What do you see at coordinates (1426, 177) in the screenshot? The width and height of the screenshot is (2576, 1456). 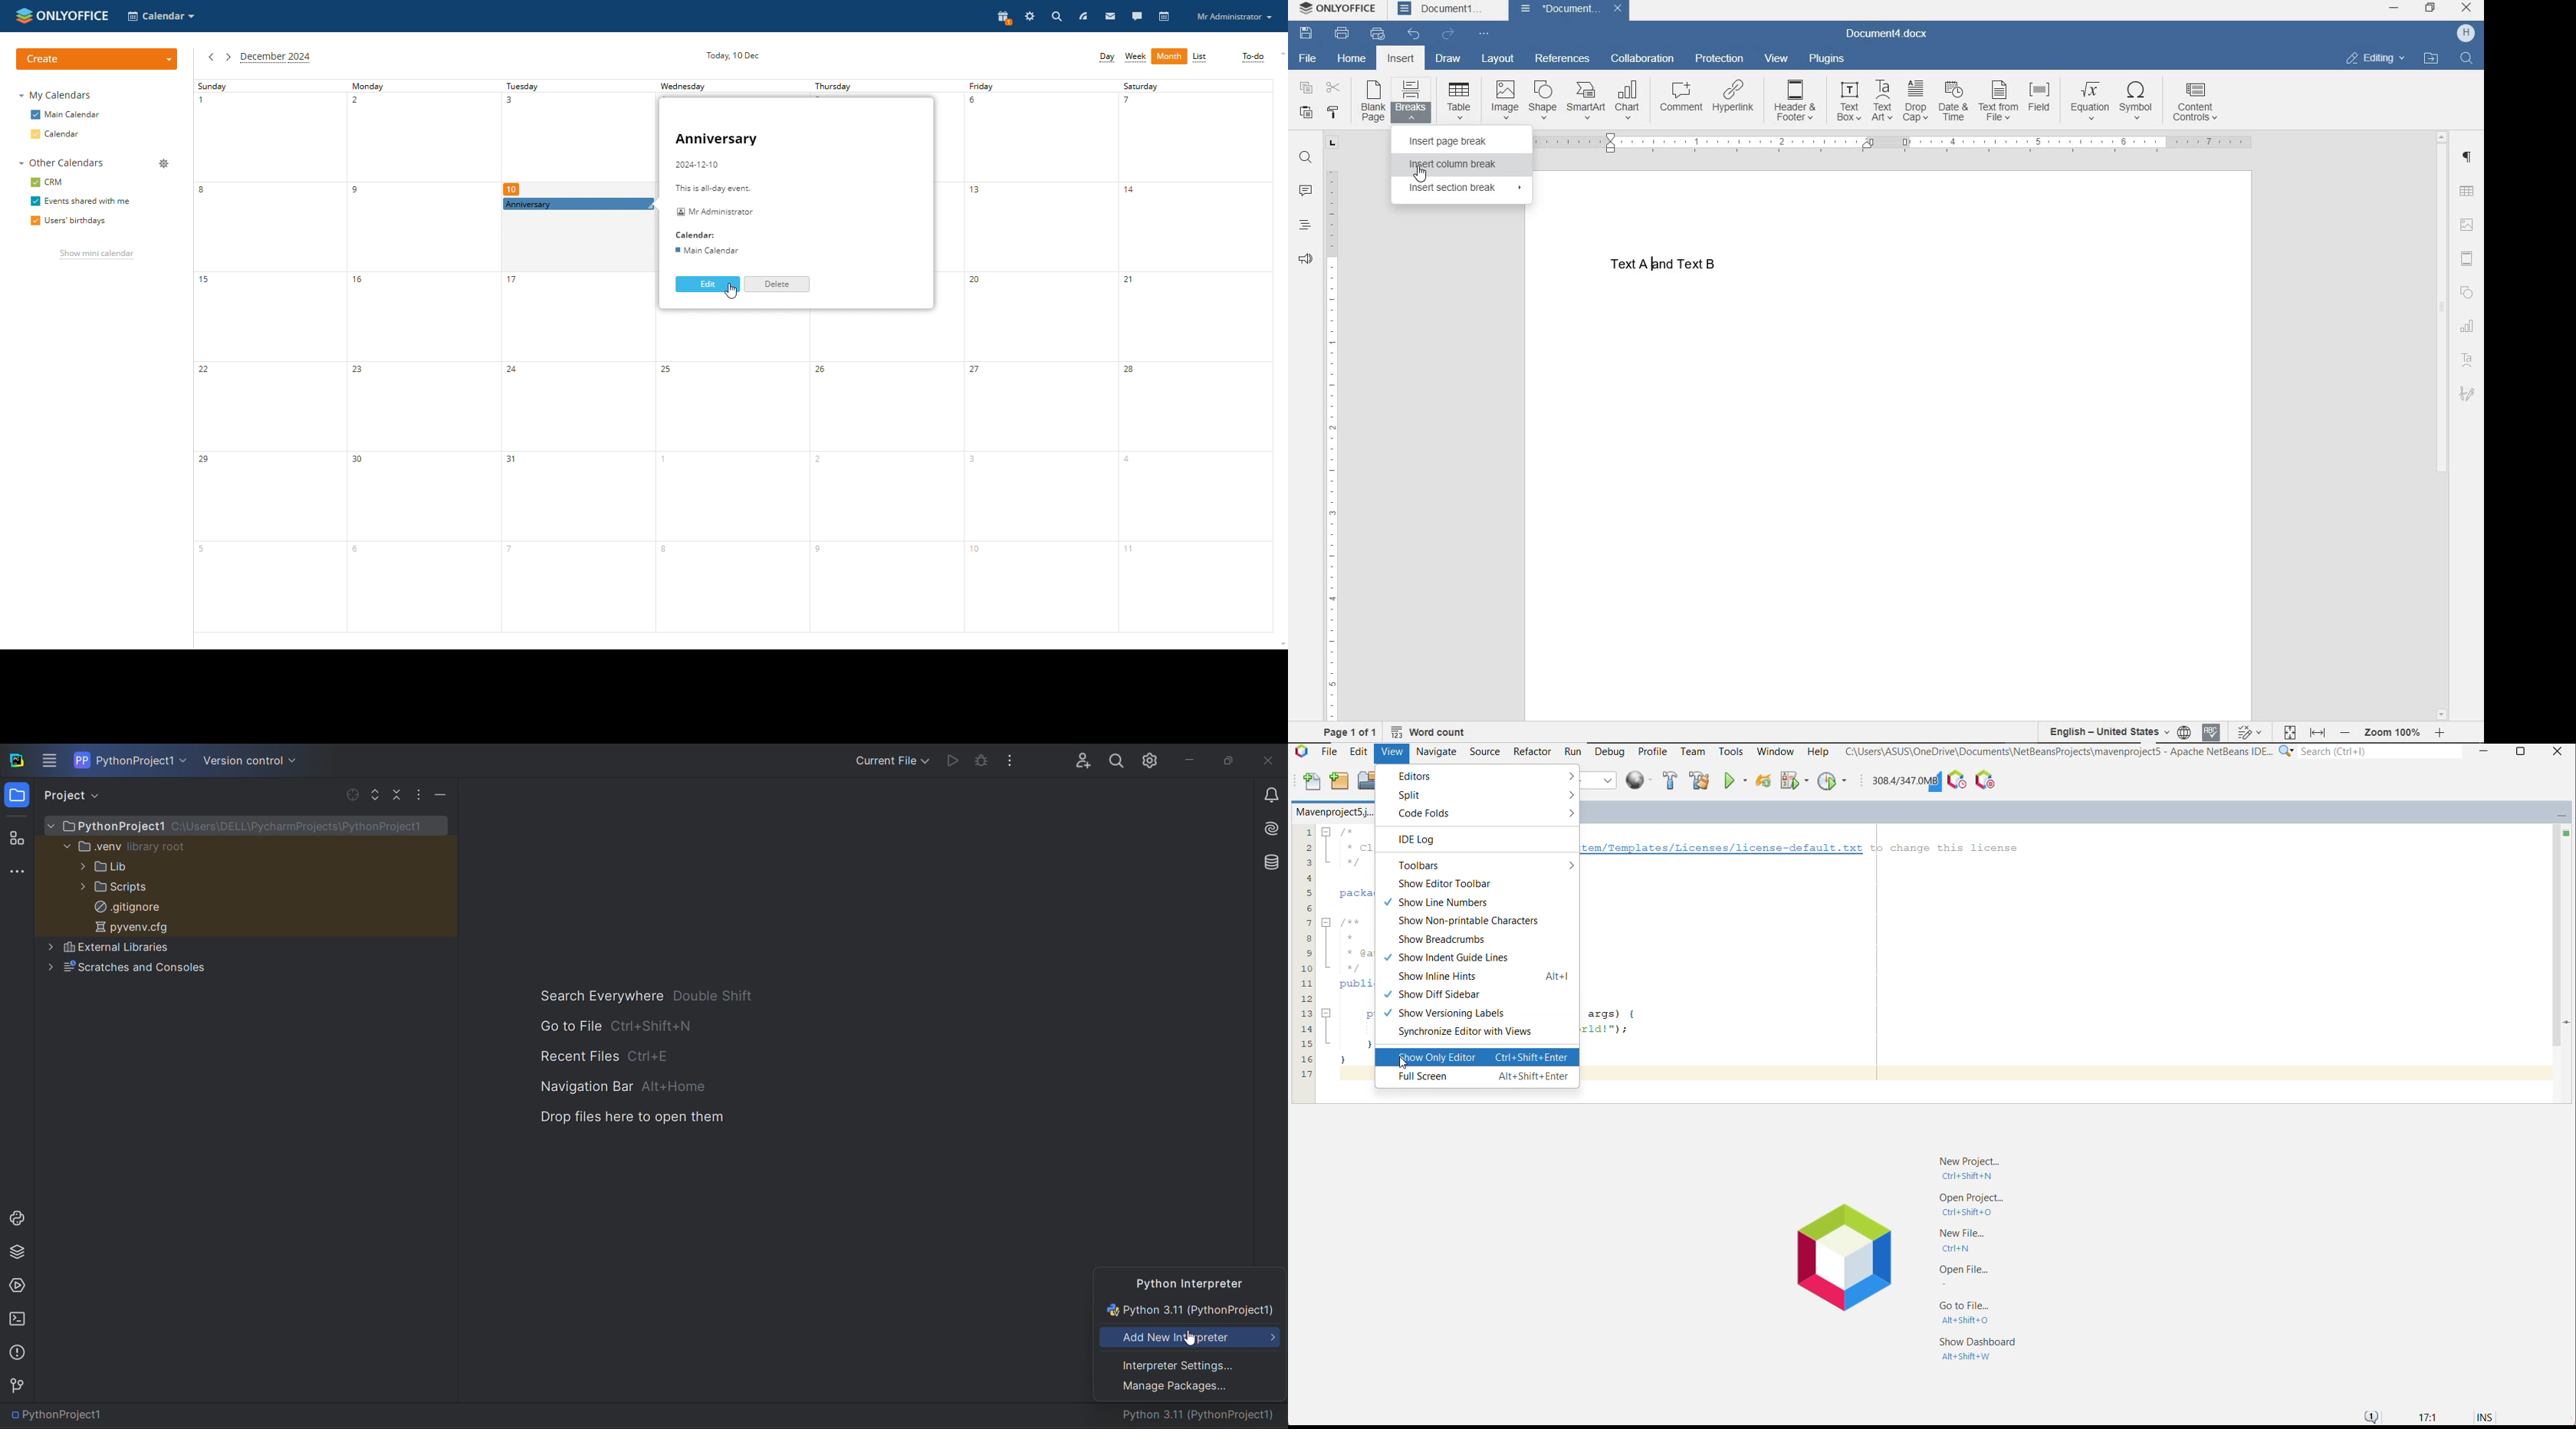 I see `cursor` at bounding box center [1426, 177].